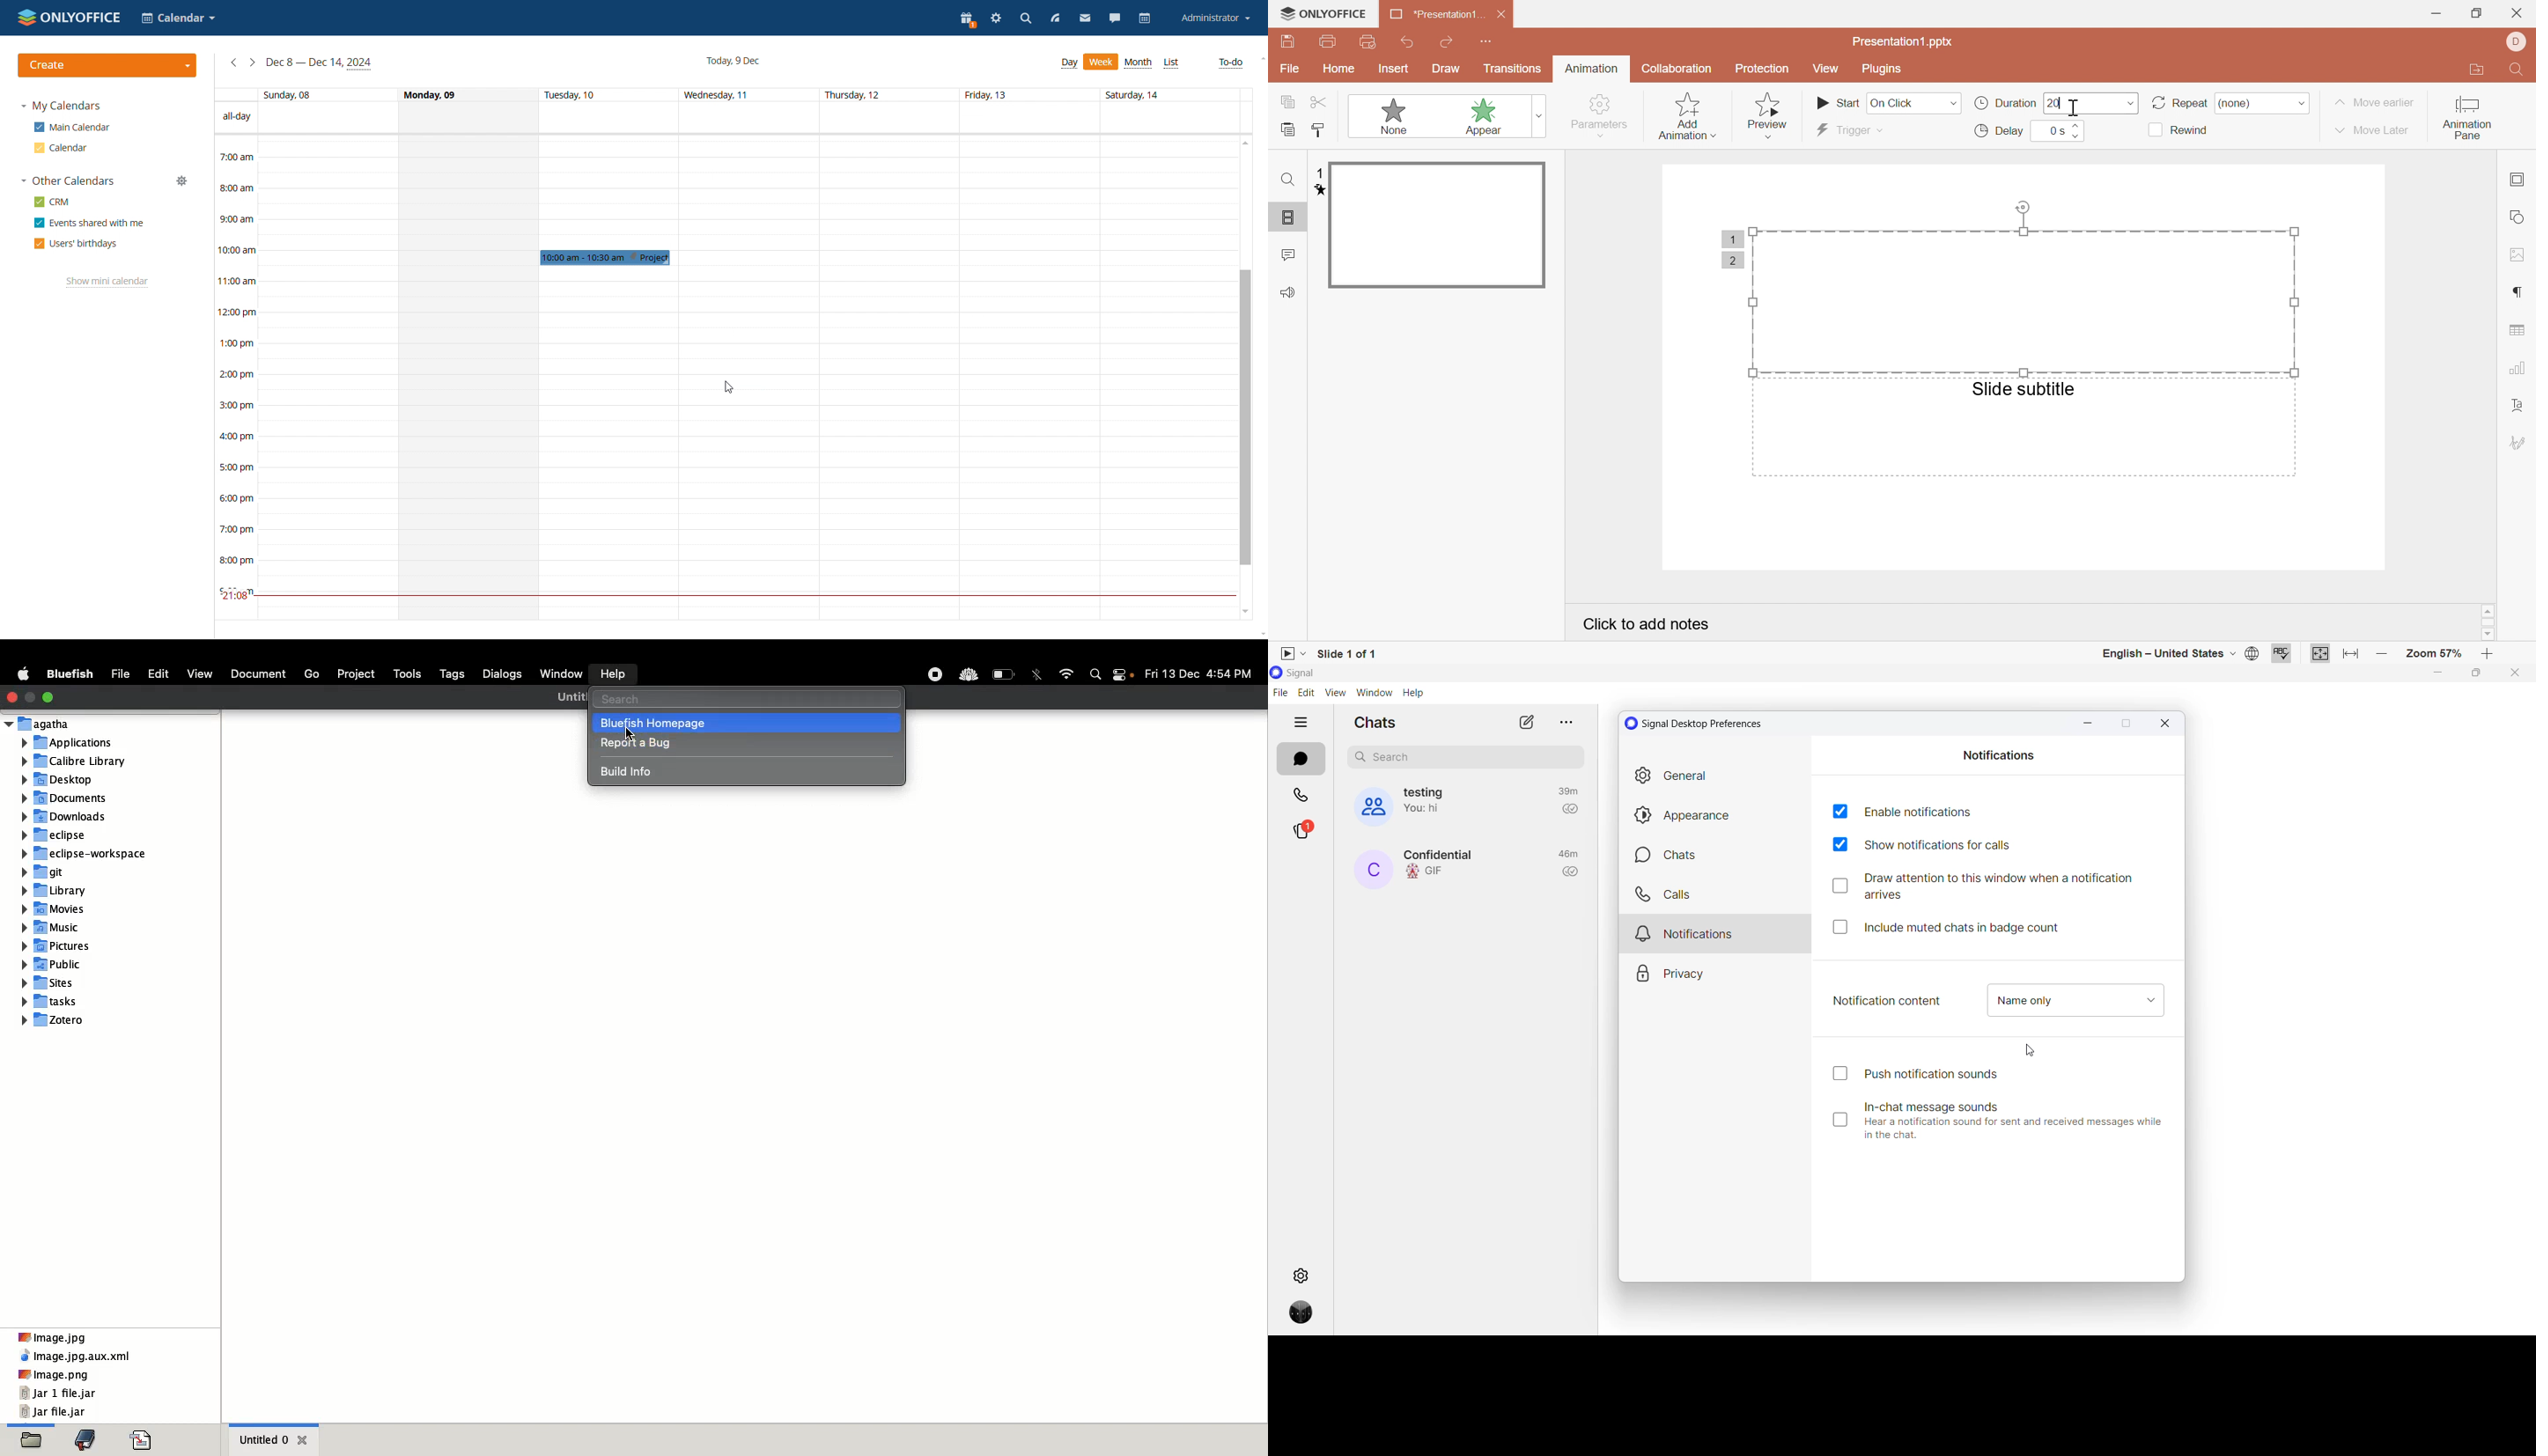  What do you see at coordinates (234, 378) in the screenshot?
I see `timeline` at bounding box center [234, 378].